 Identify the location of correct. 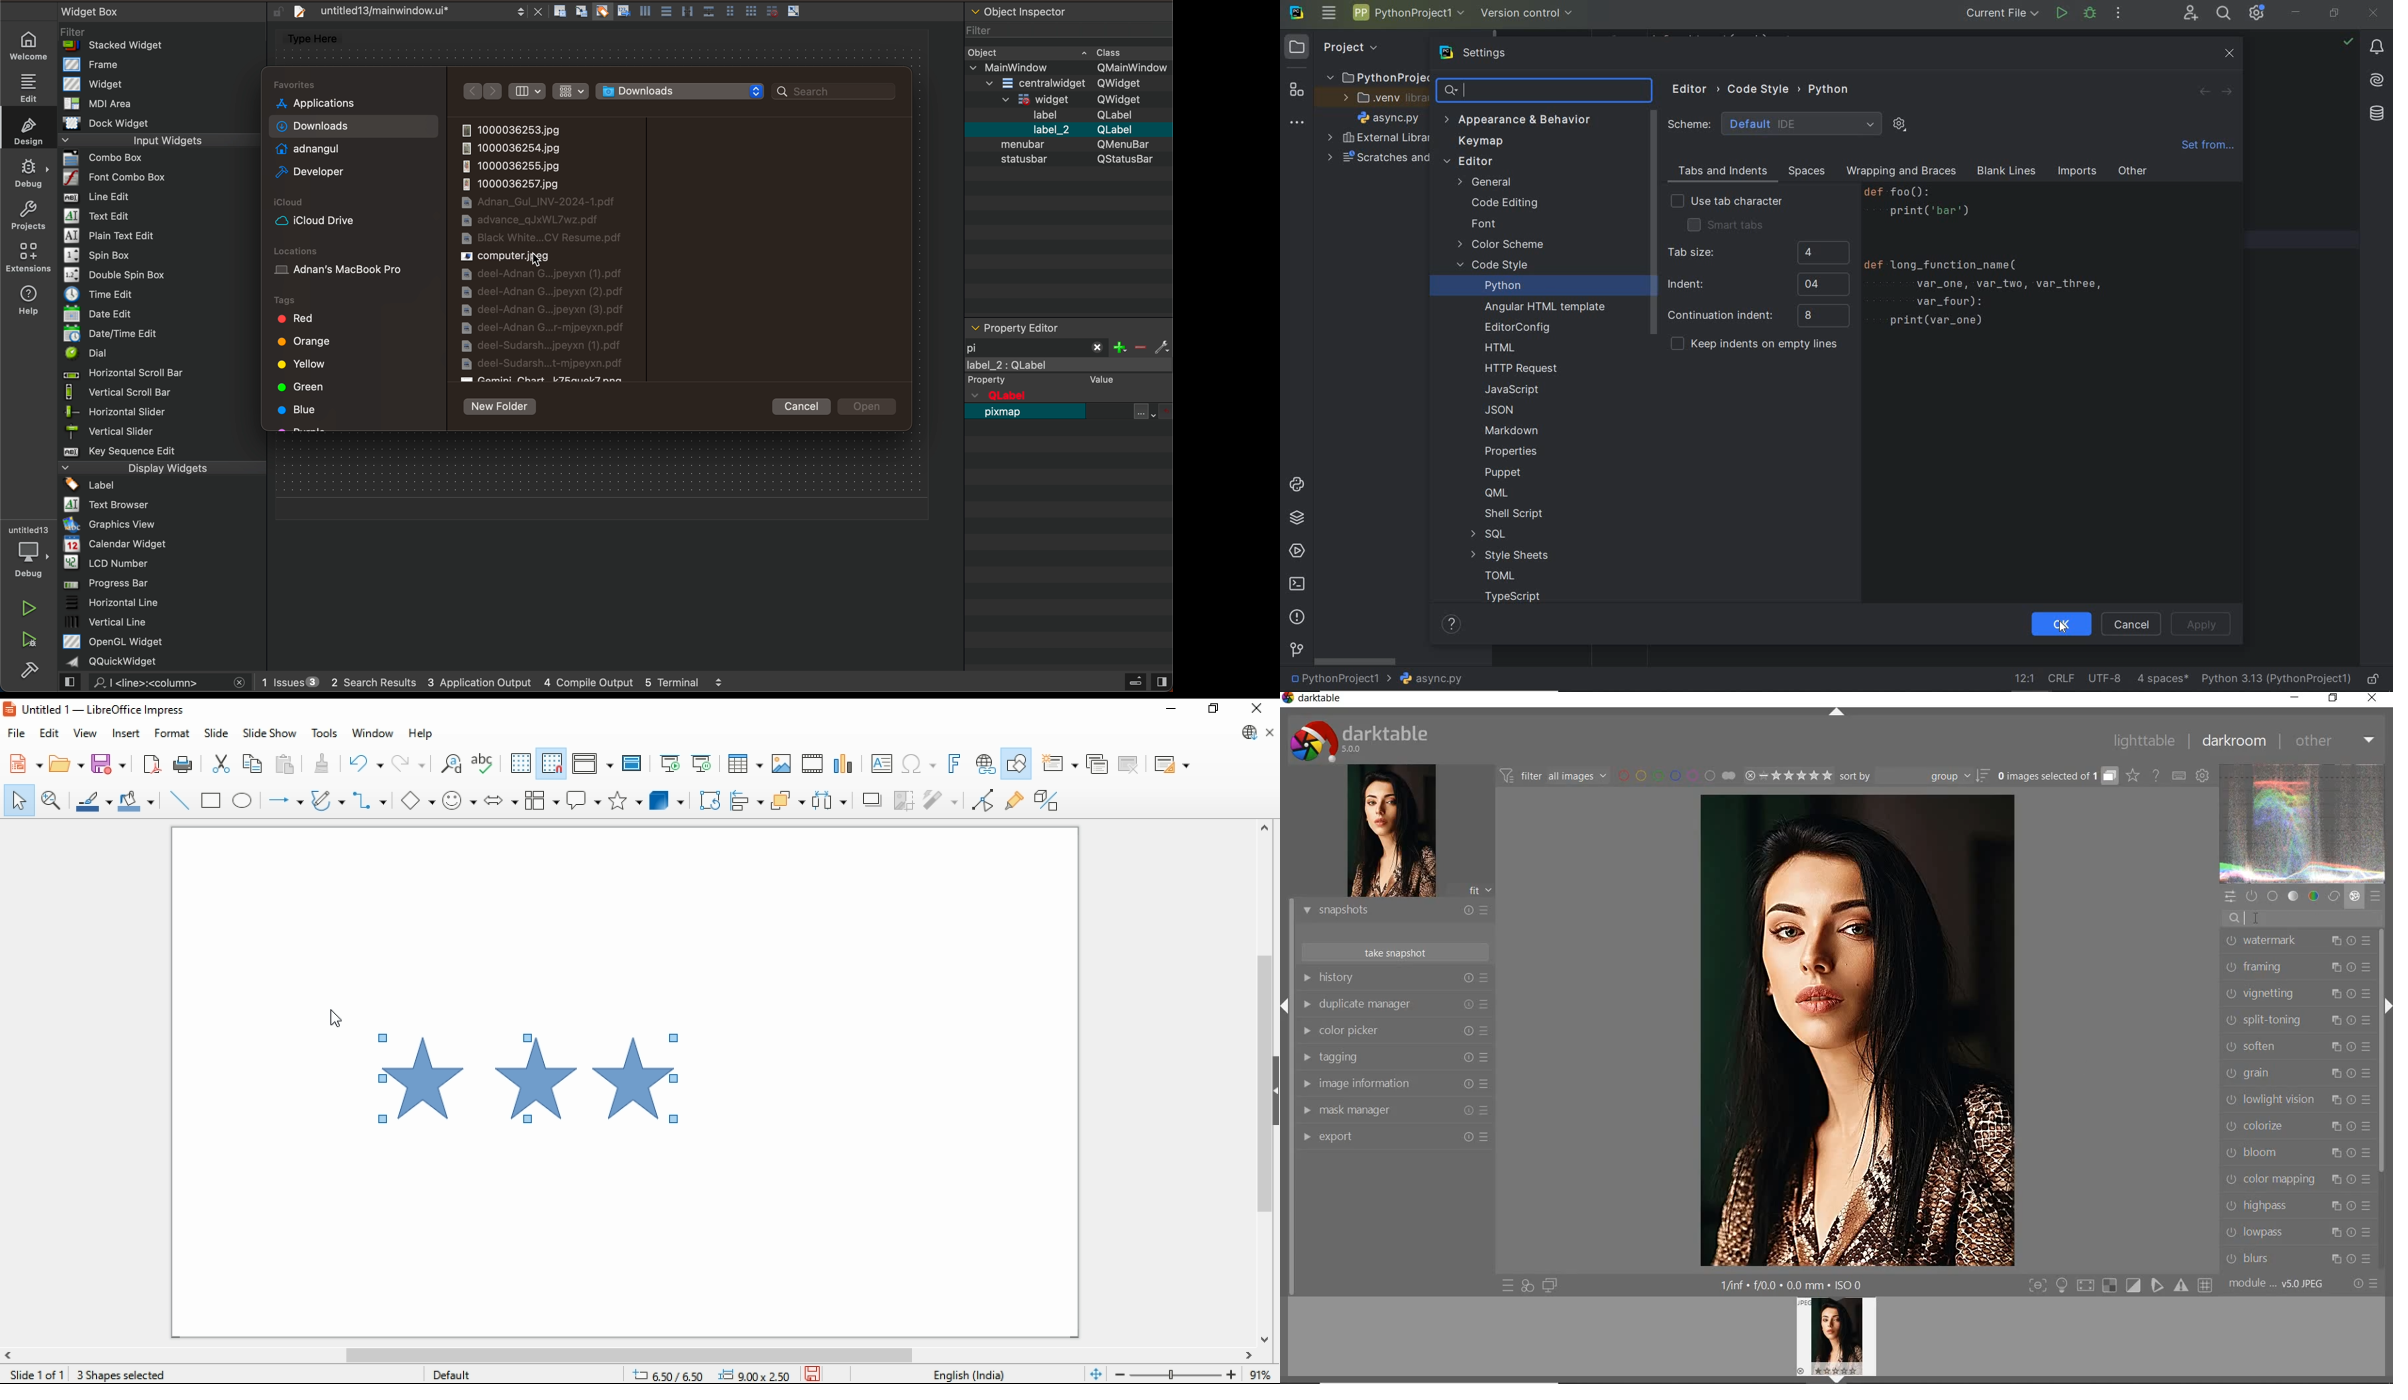
(2335, 897).